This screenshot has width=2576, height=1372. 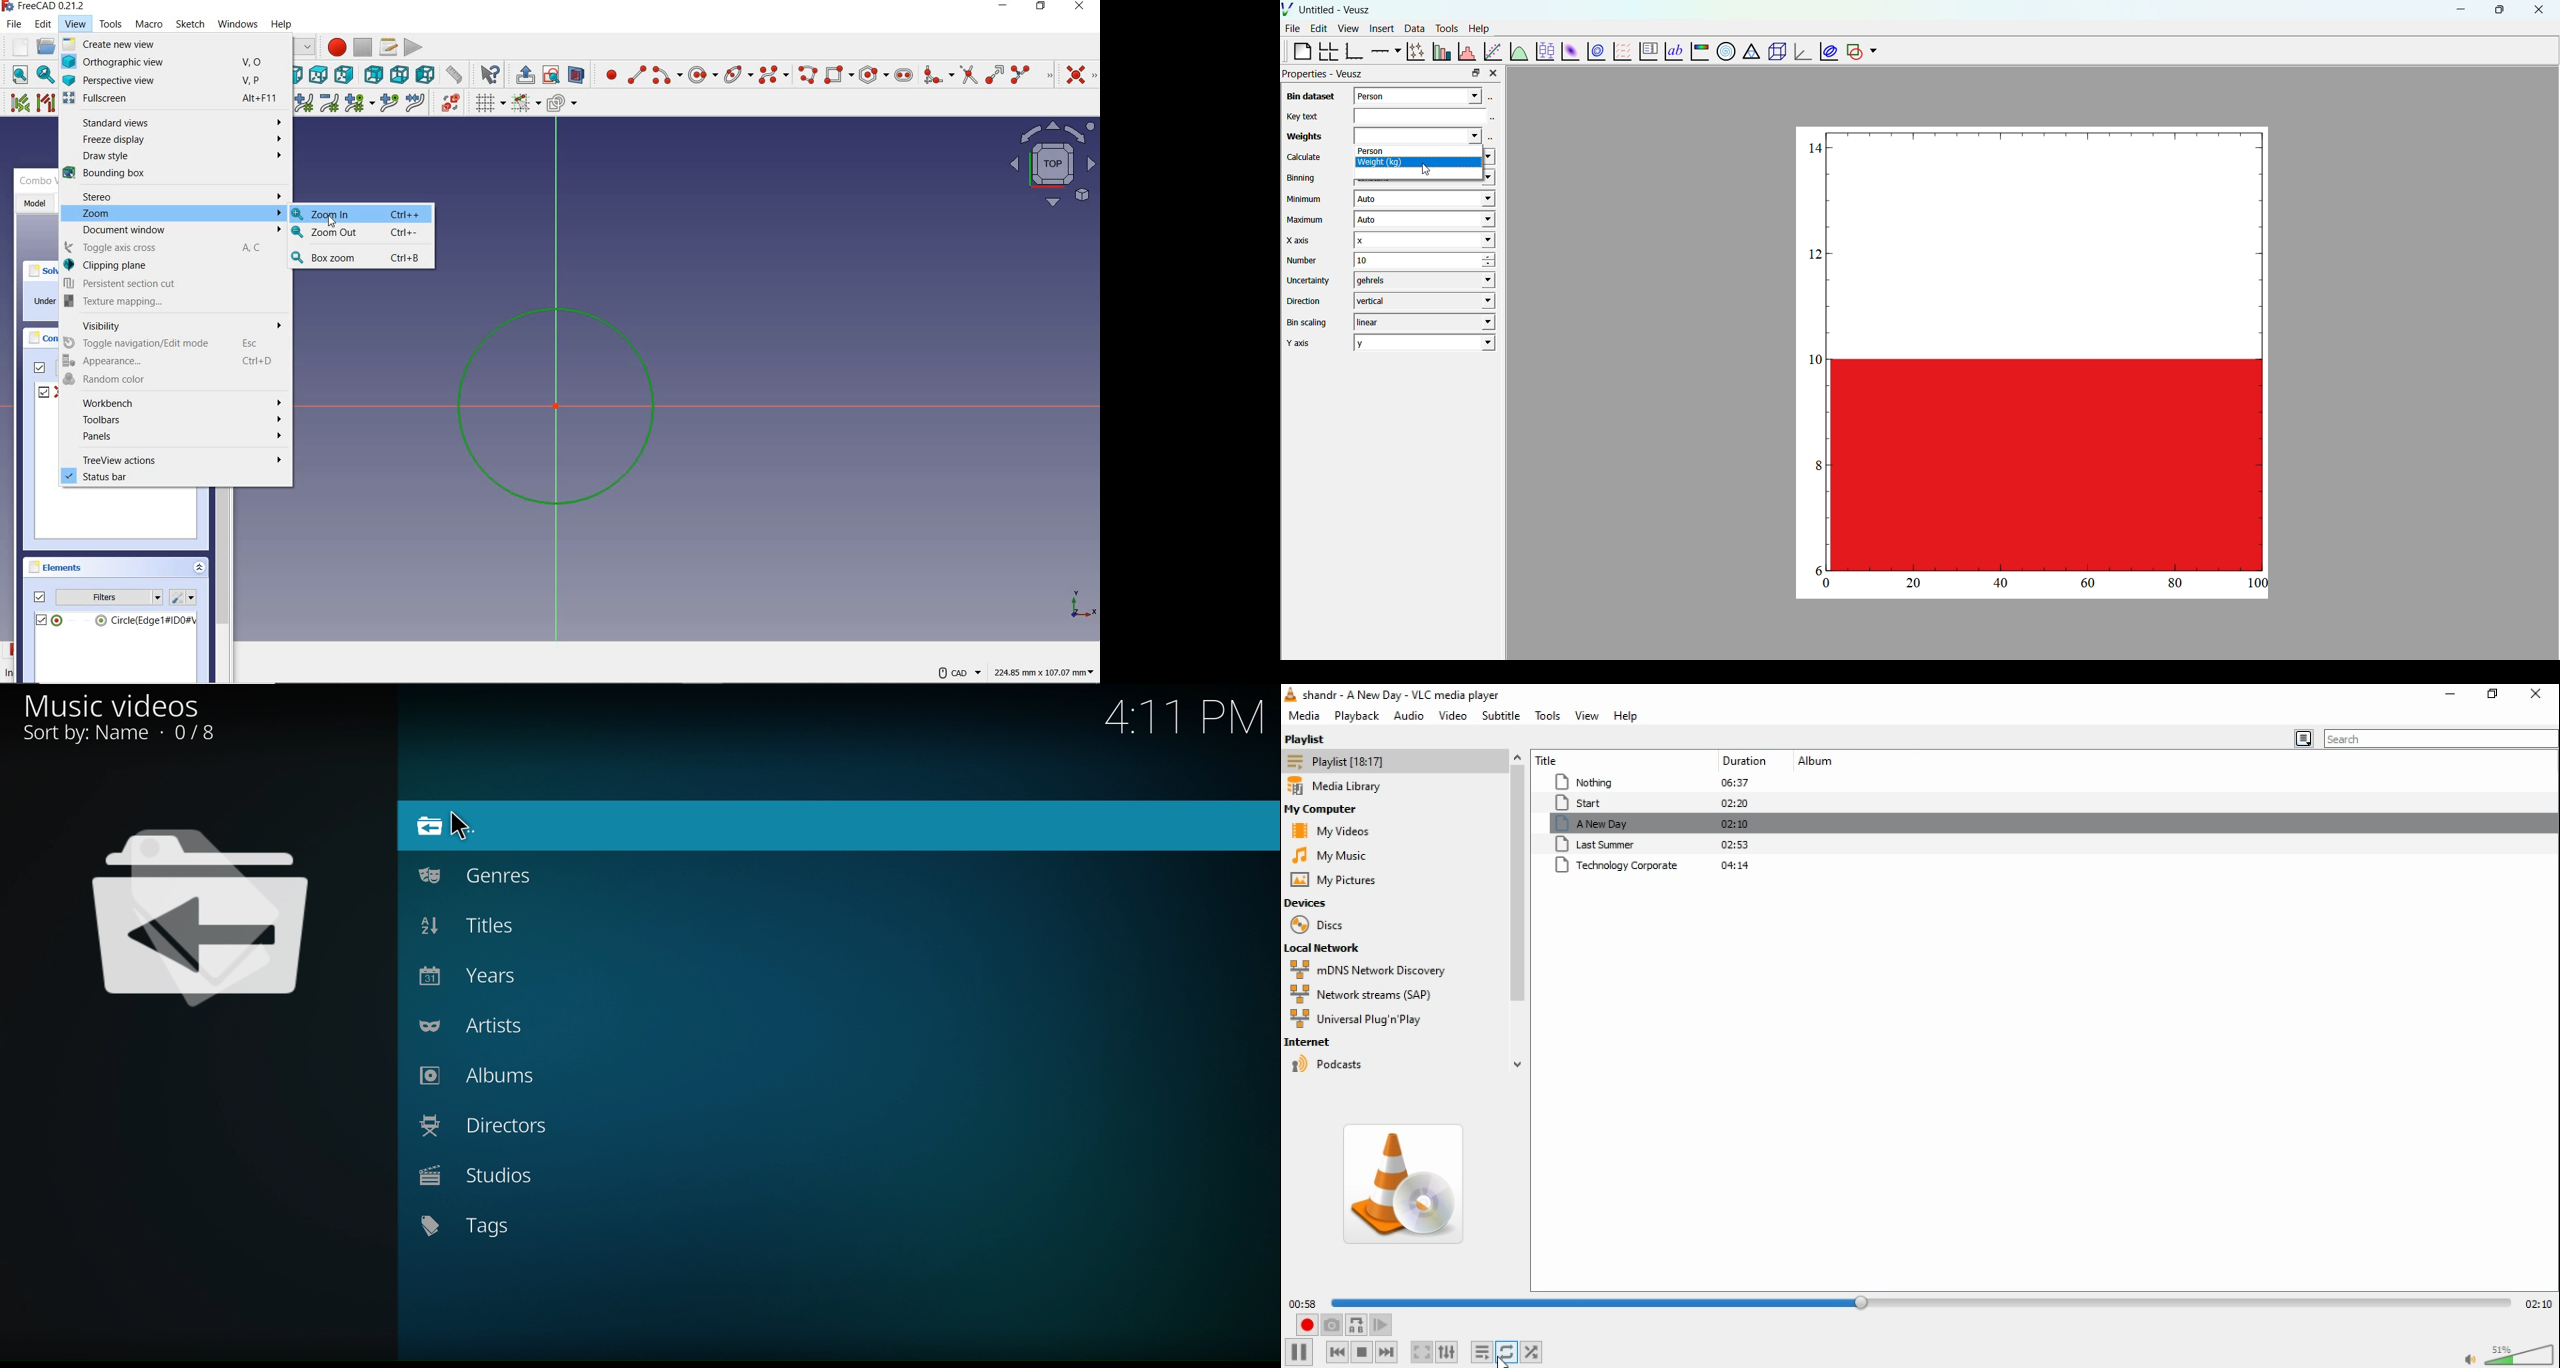 What do you see at coordinates (1500, 716) in the screenshot?
I see `subtitle` at bounding box center [1500, 716].